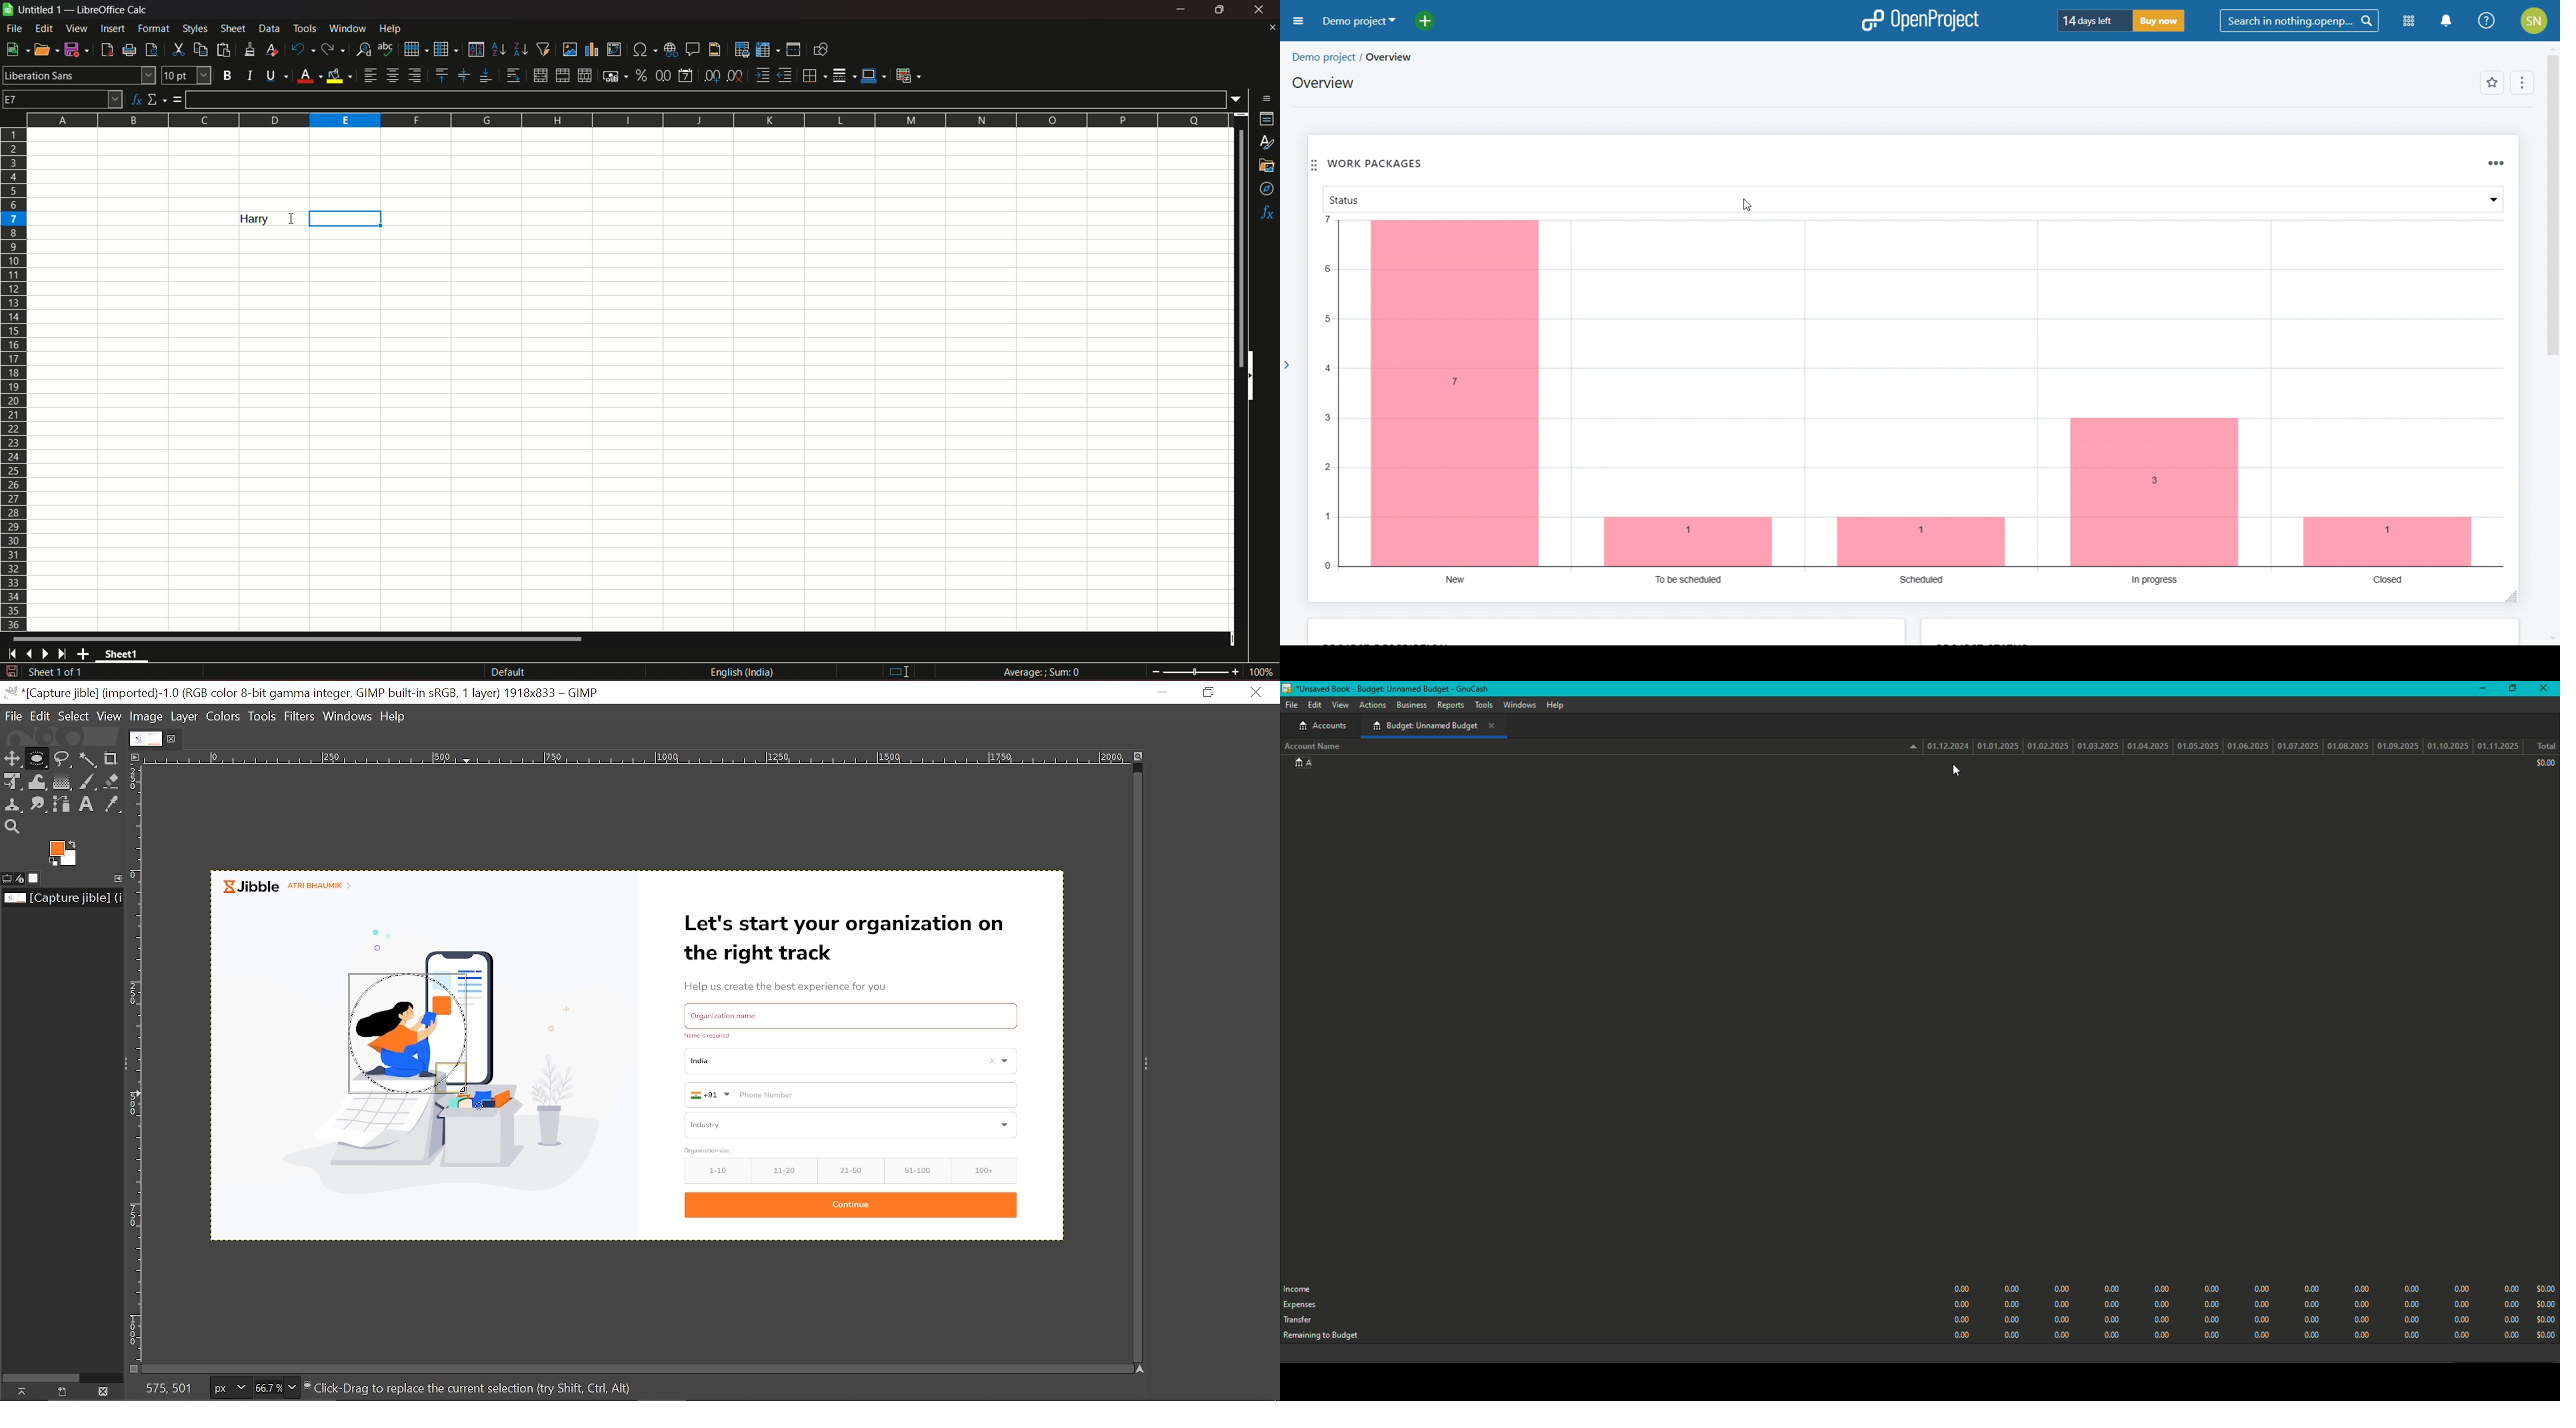 This screenshot has width=2576, height=1428. I want to click on Cursor, so click(1959, 772).